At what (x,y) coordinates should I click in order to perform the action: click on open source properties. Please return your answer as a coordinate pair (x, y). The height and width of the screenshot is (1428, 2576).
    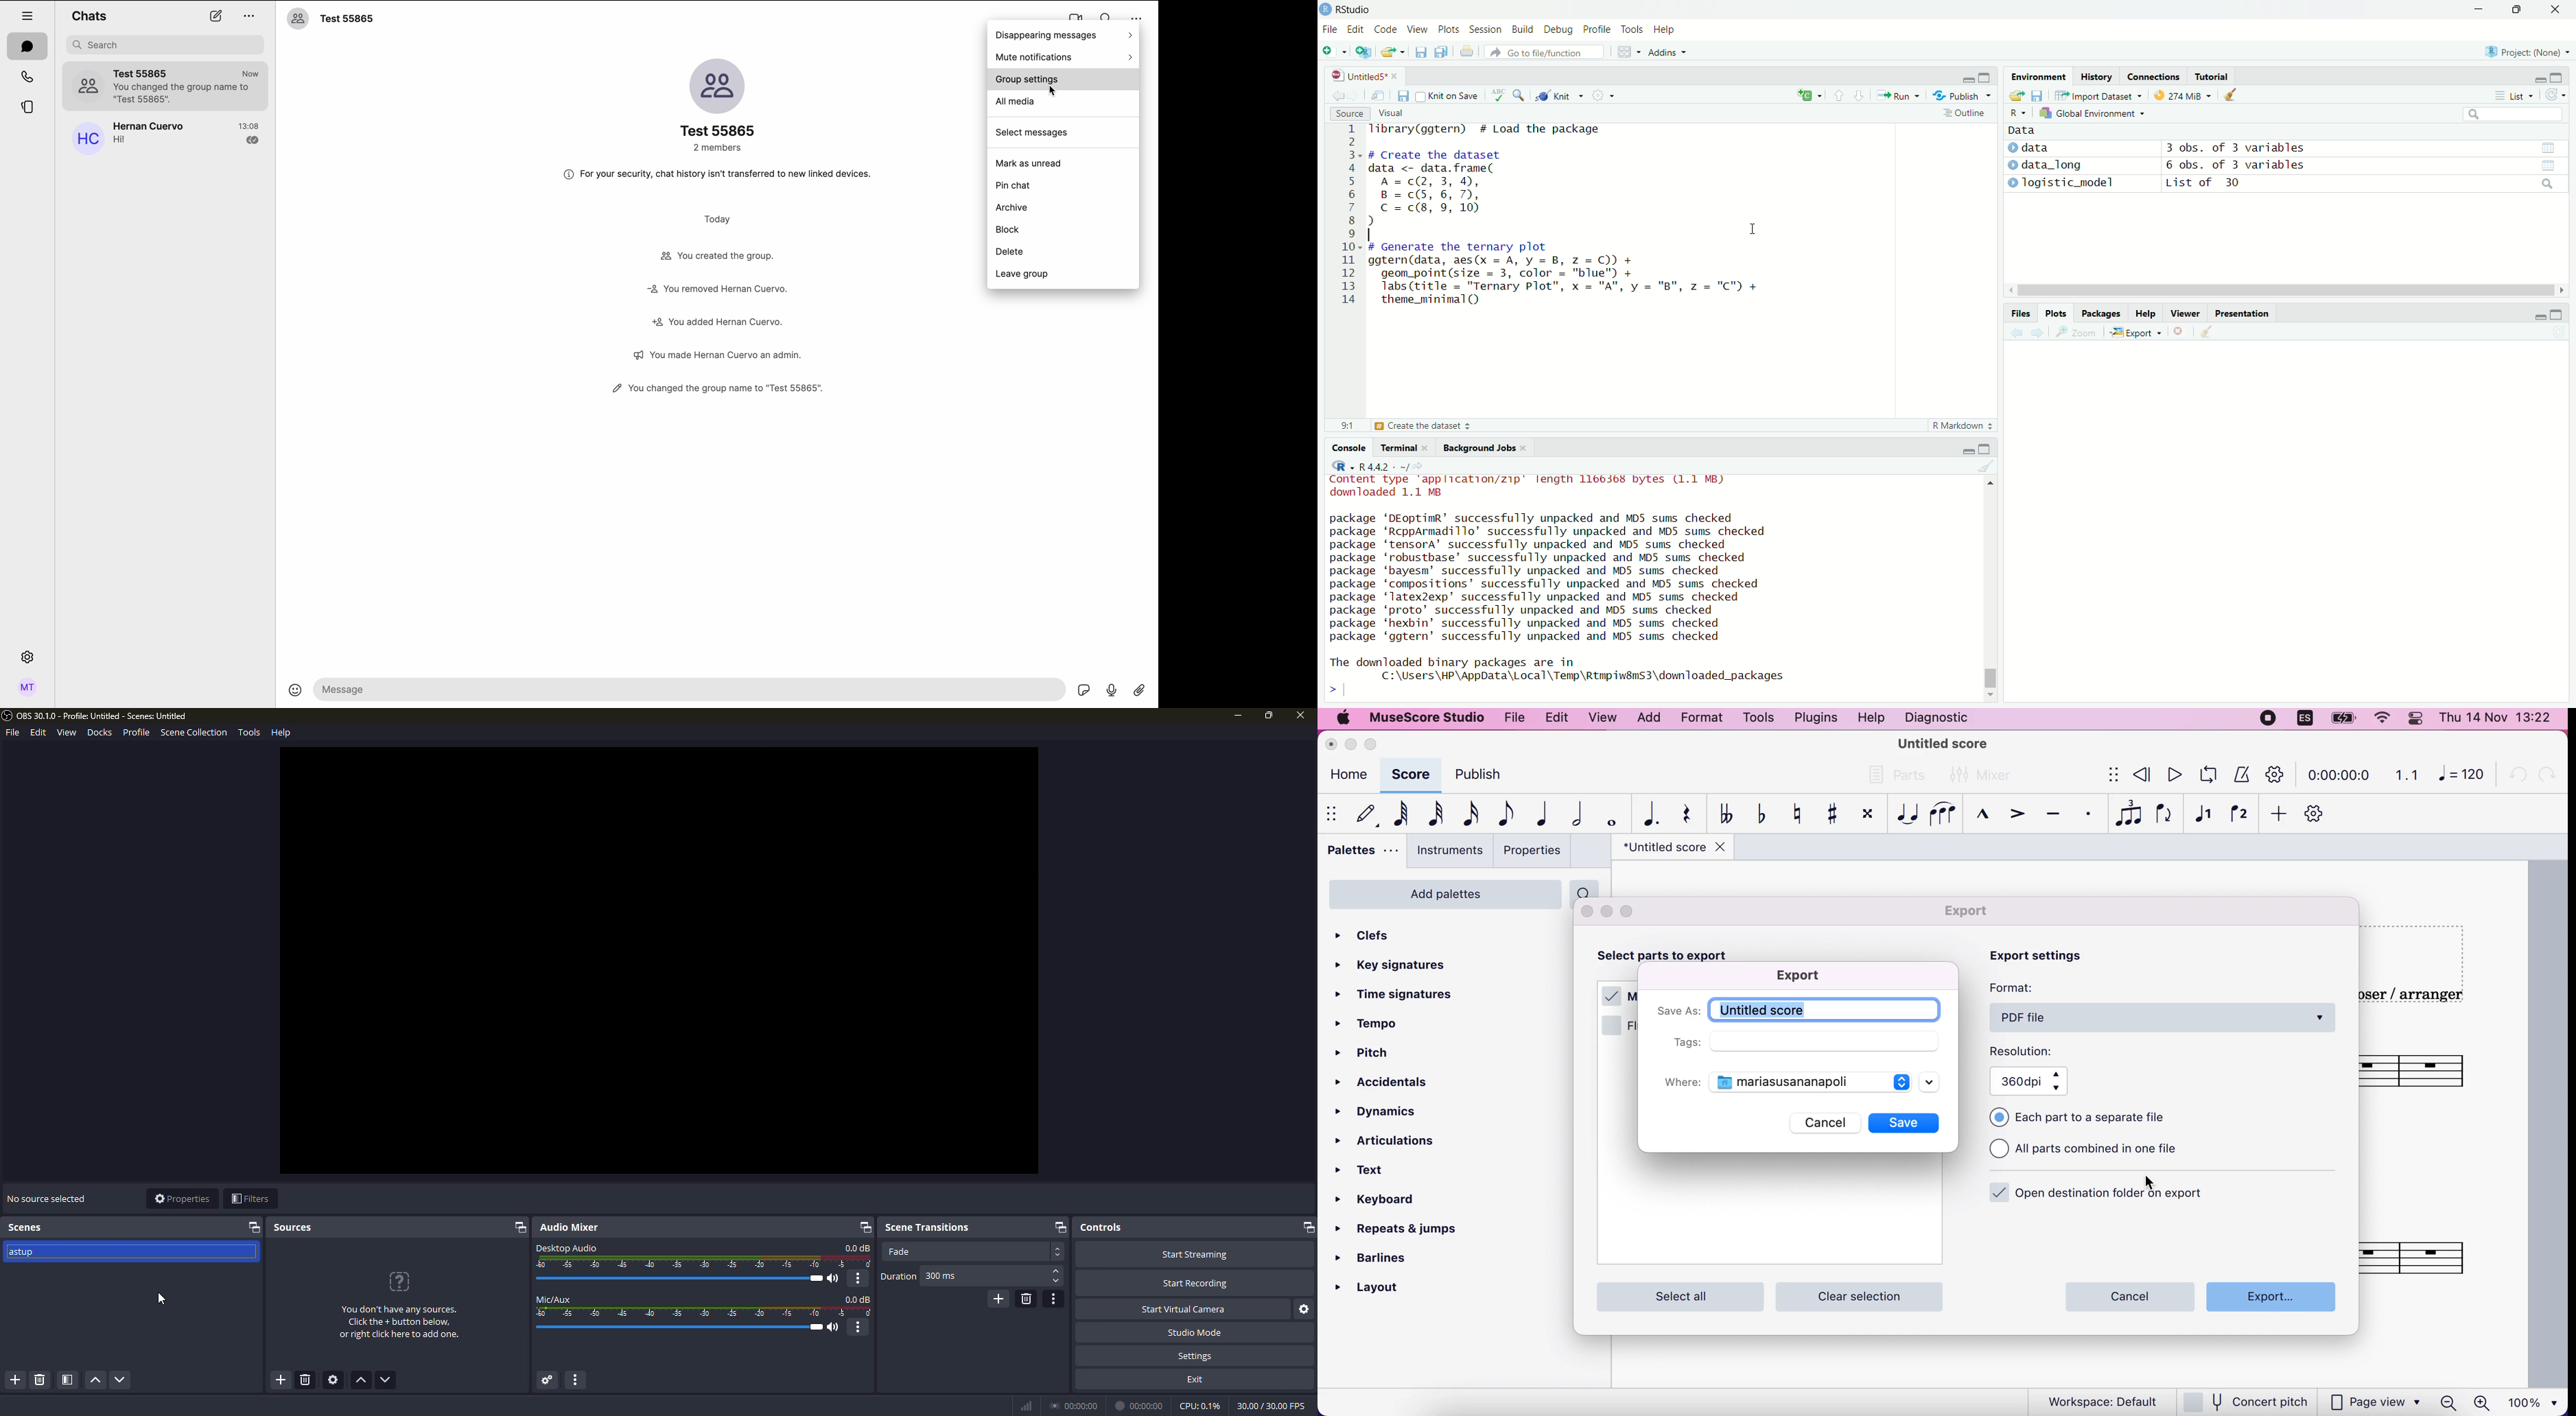
    Looking at the image, I should click on (336, 1380).